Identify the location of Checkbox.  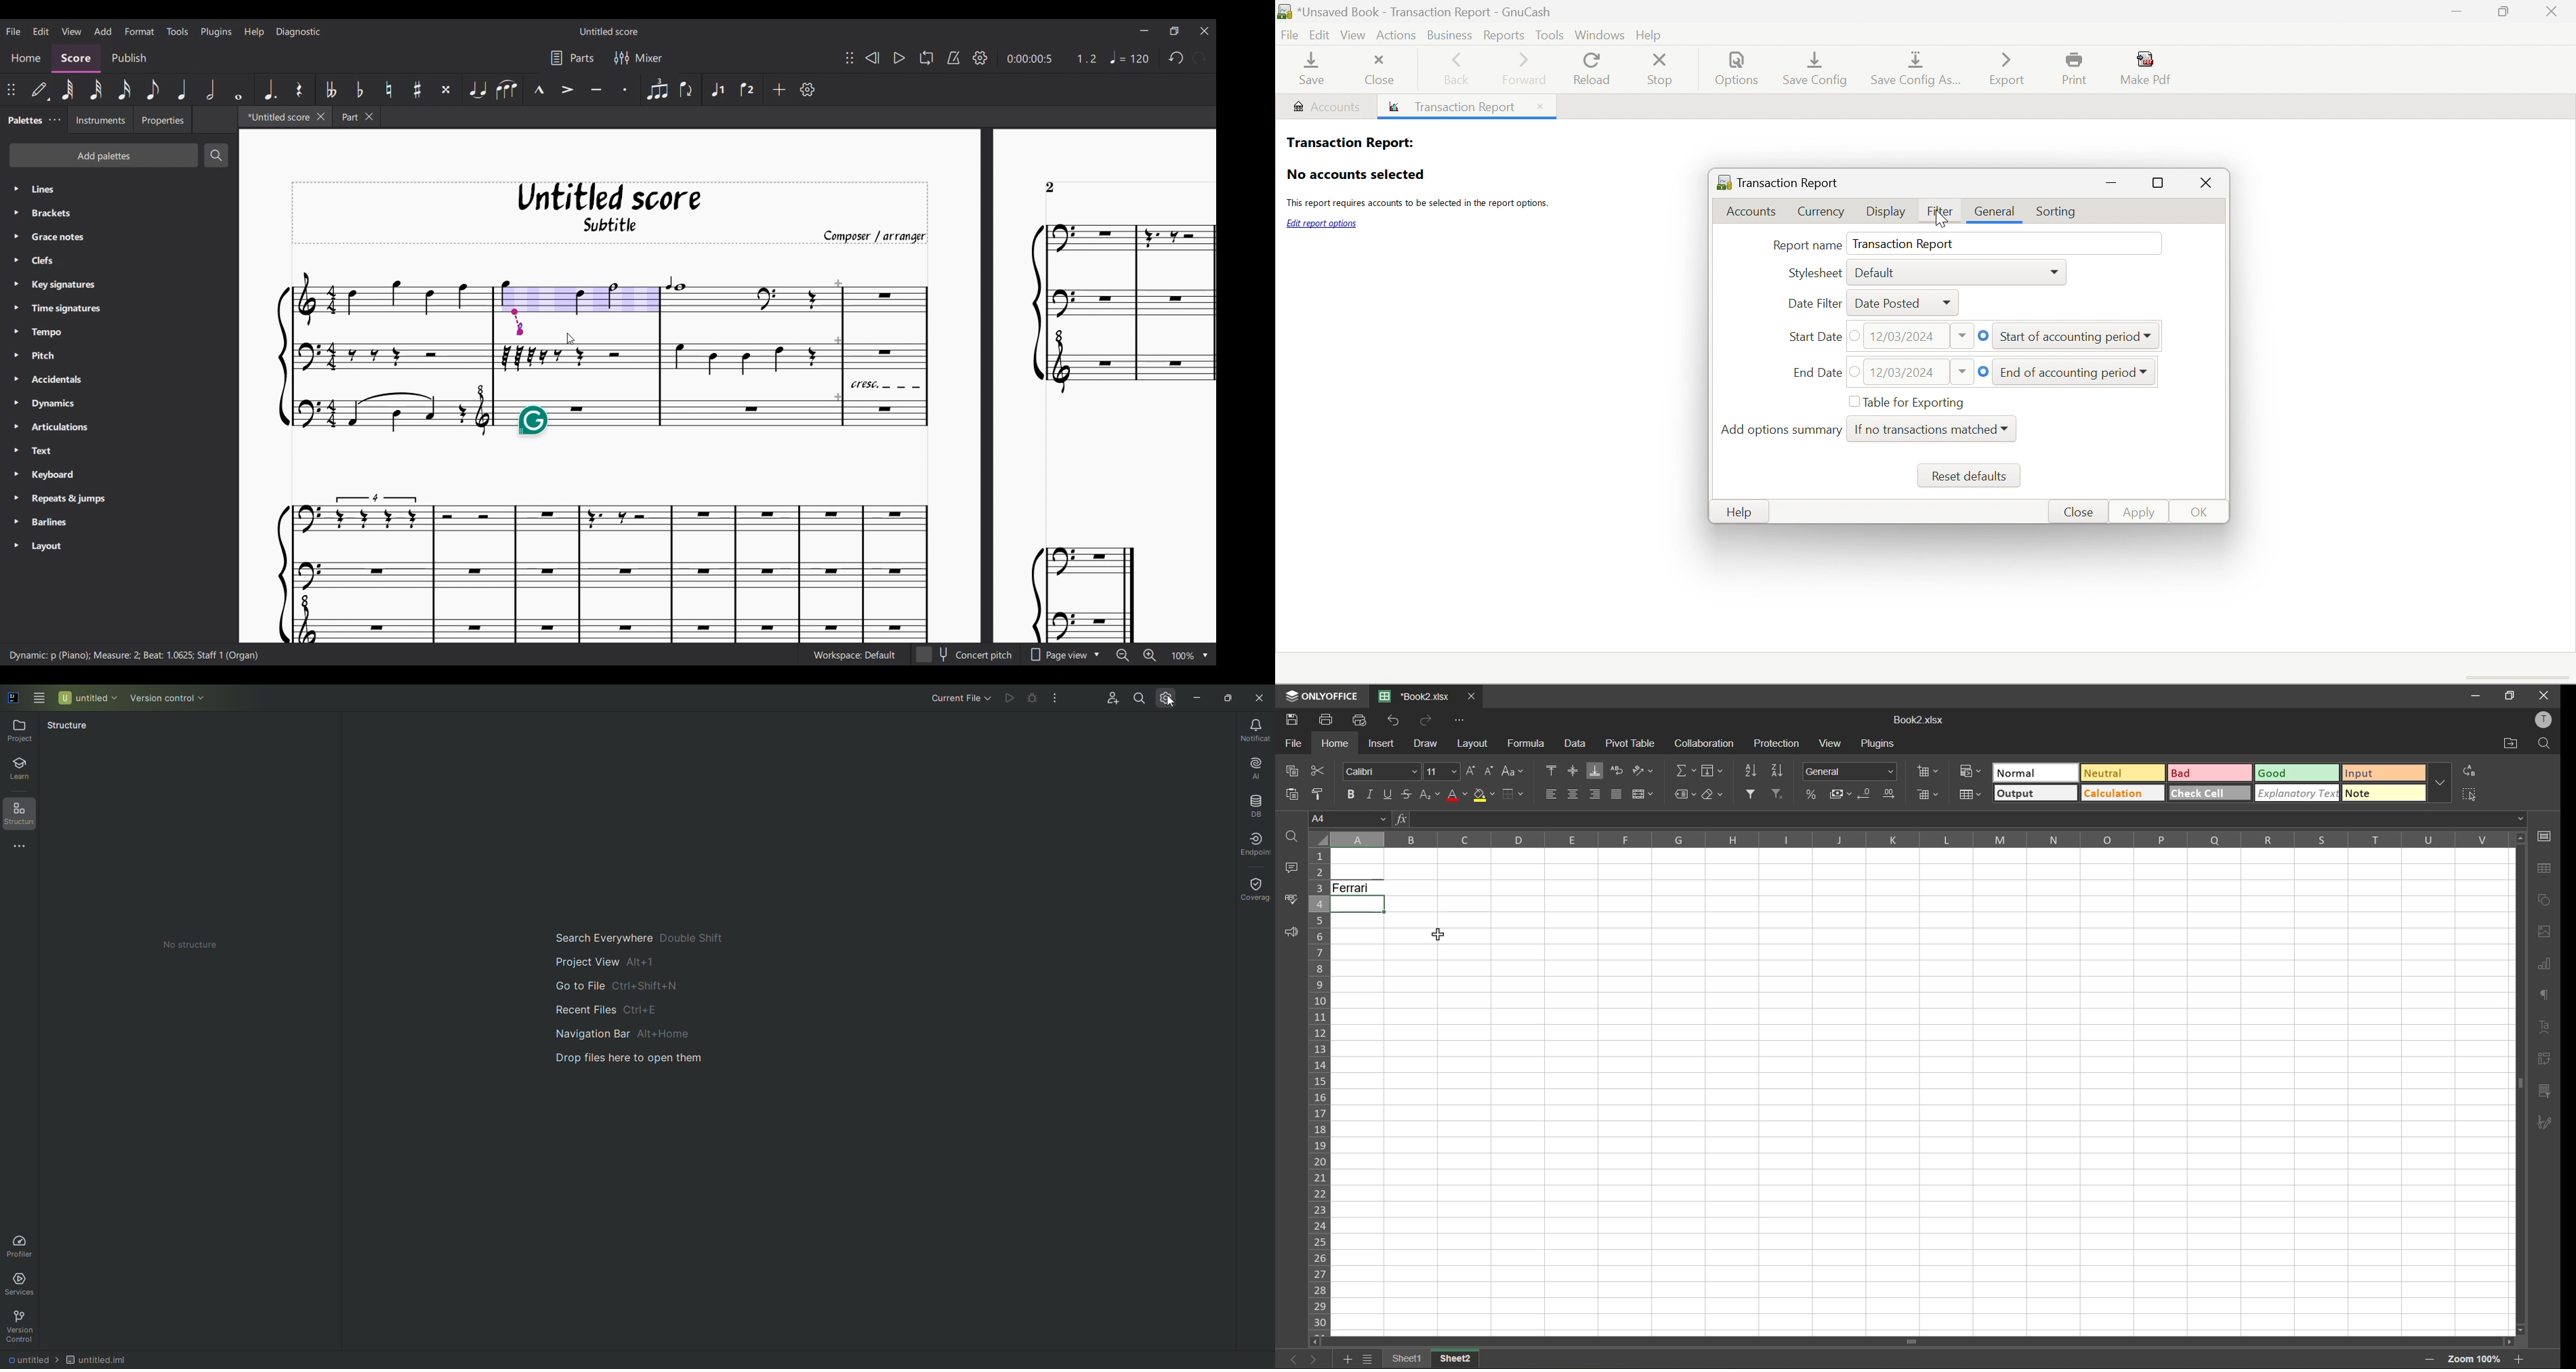
(1985, 335).